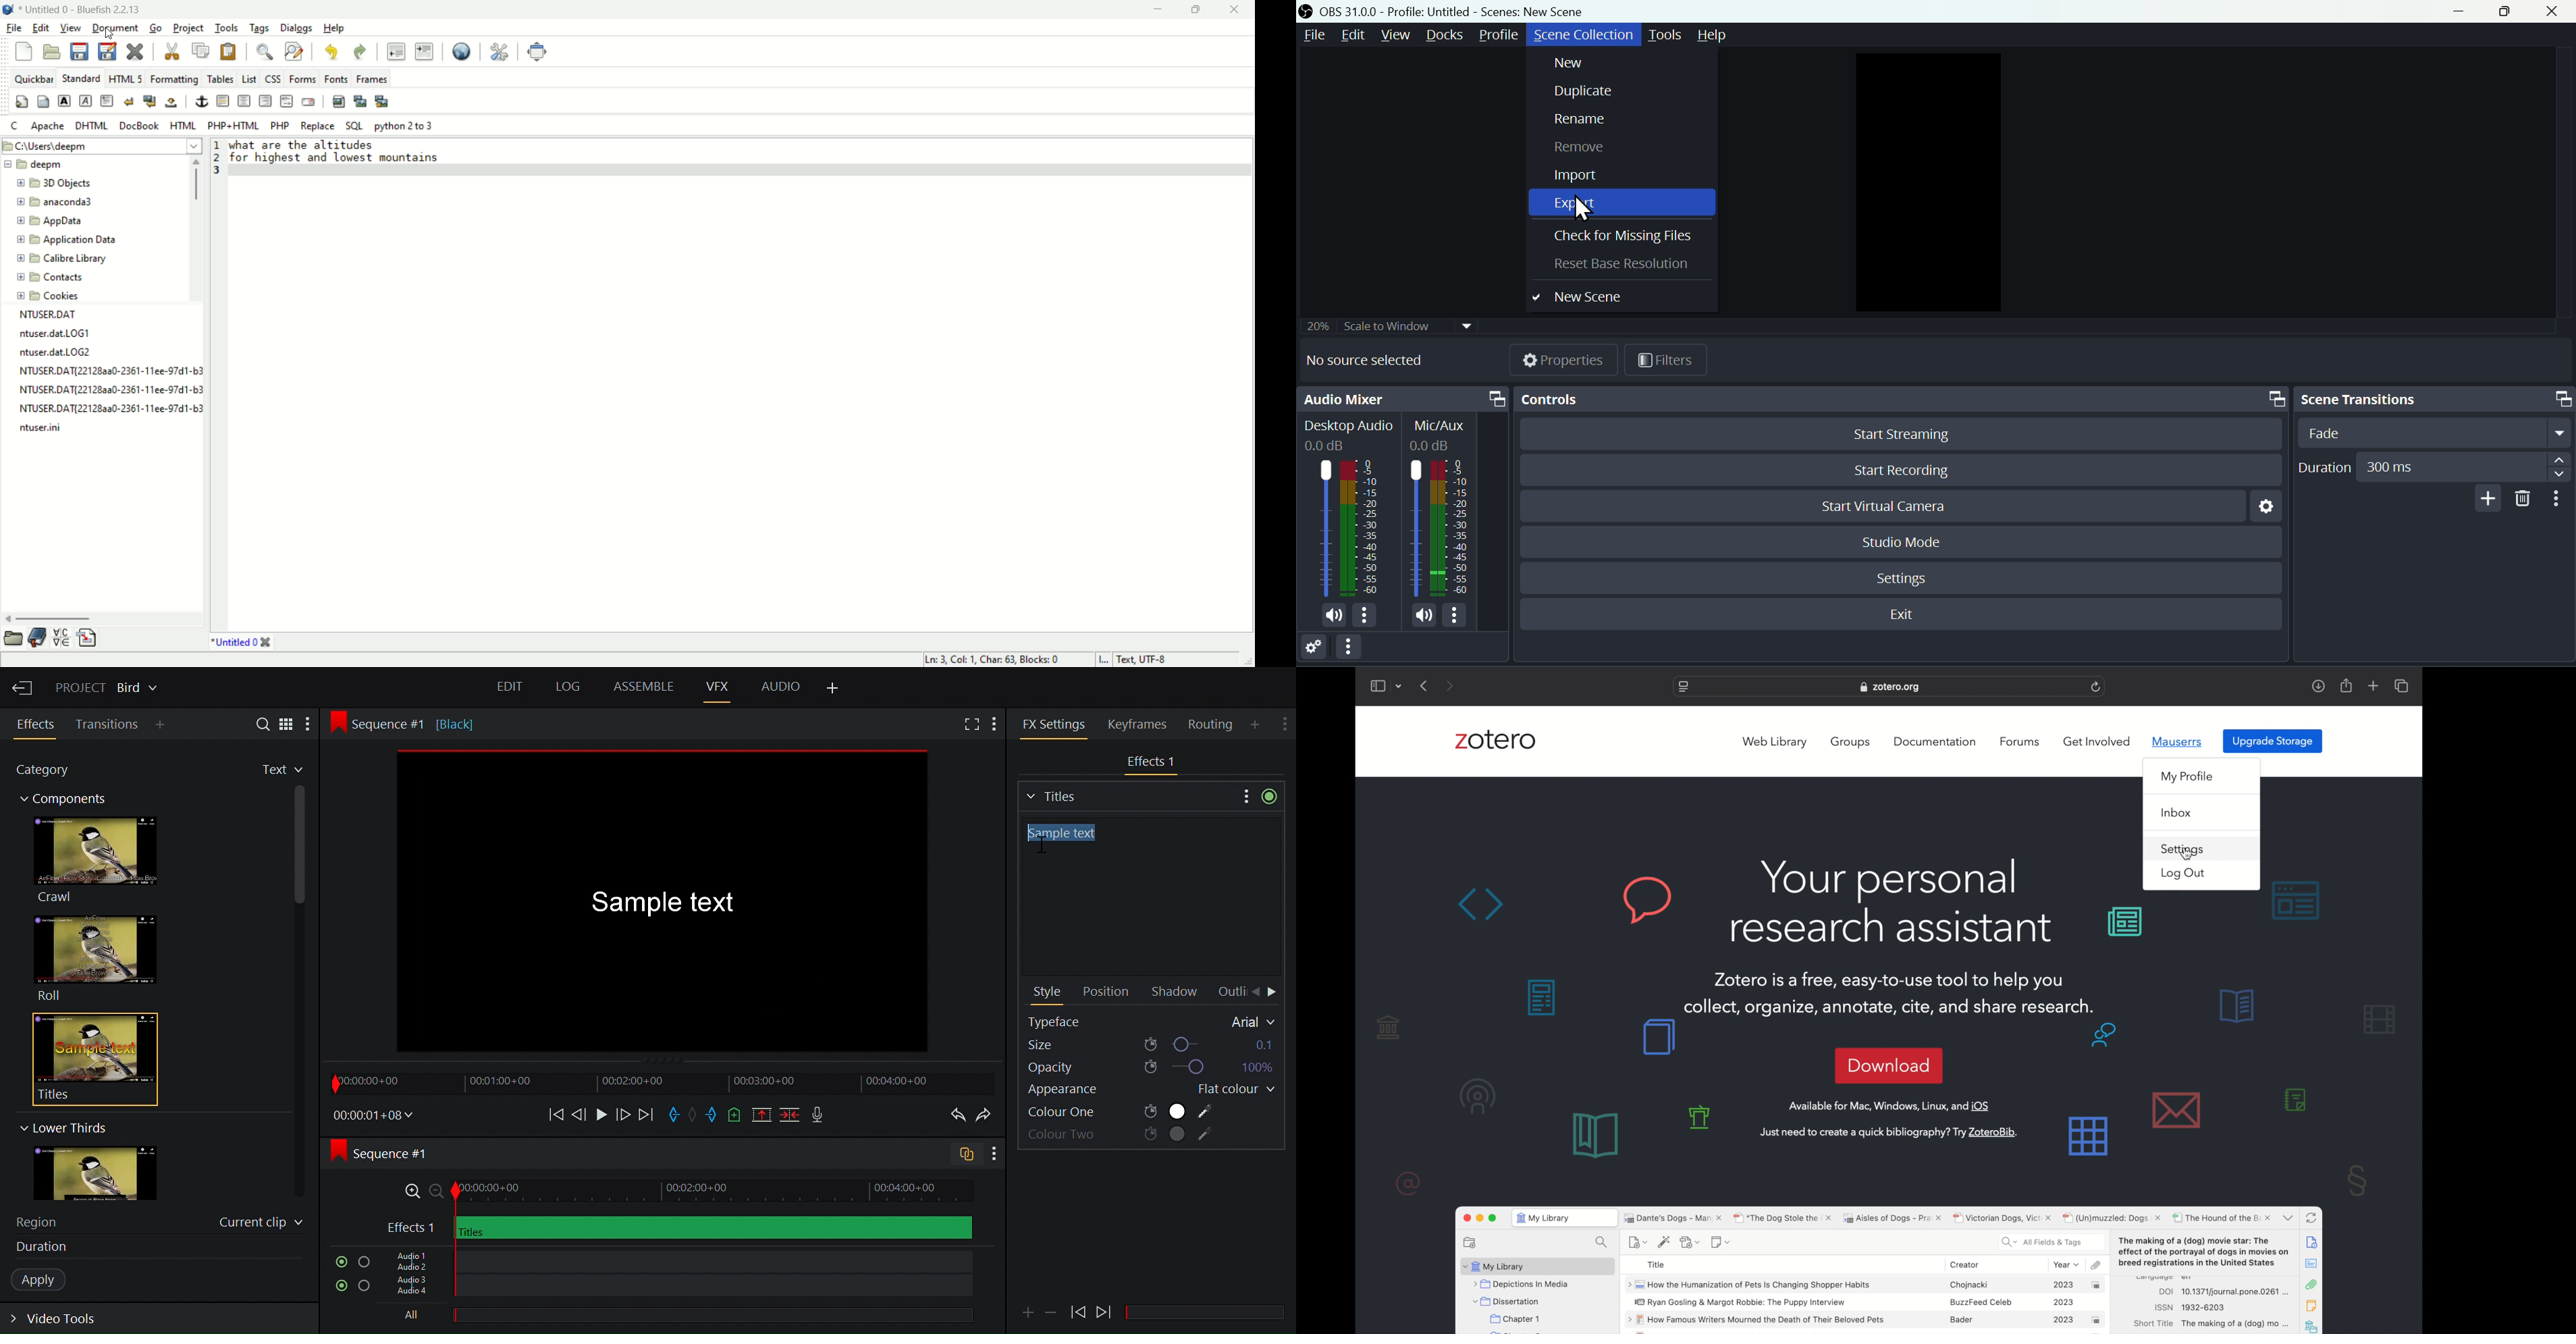  What do you see at coordinates (16, 126) in the screenshot?
I see `C` at bounding box center [16, 126].